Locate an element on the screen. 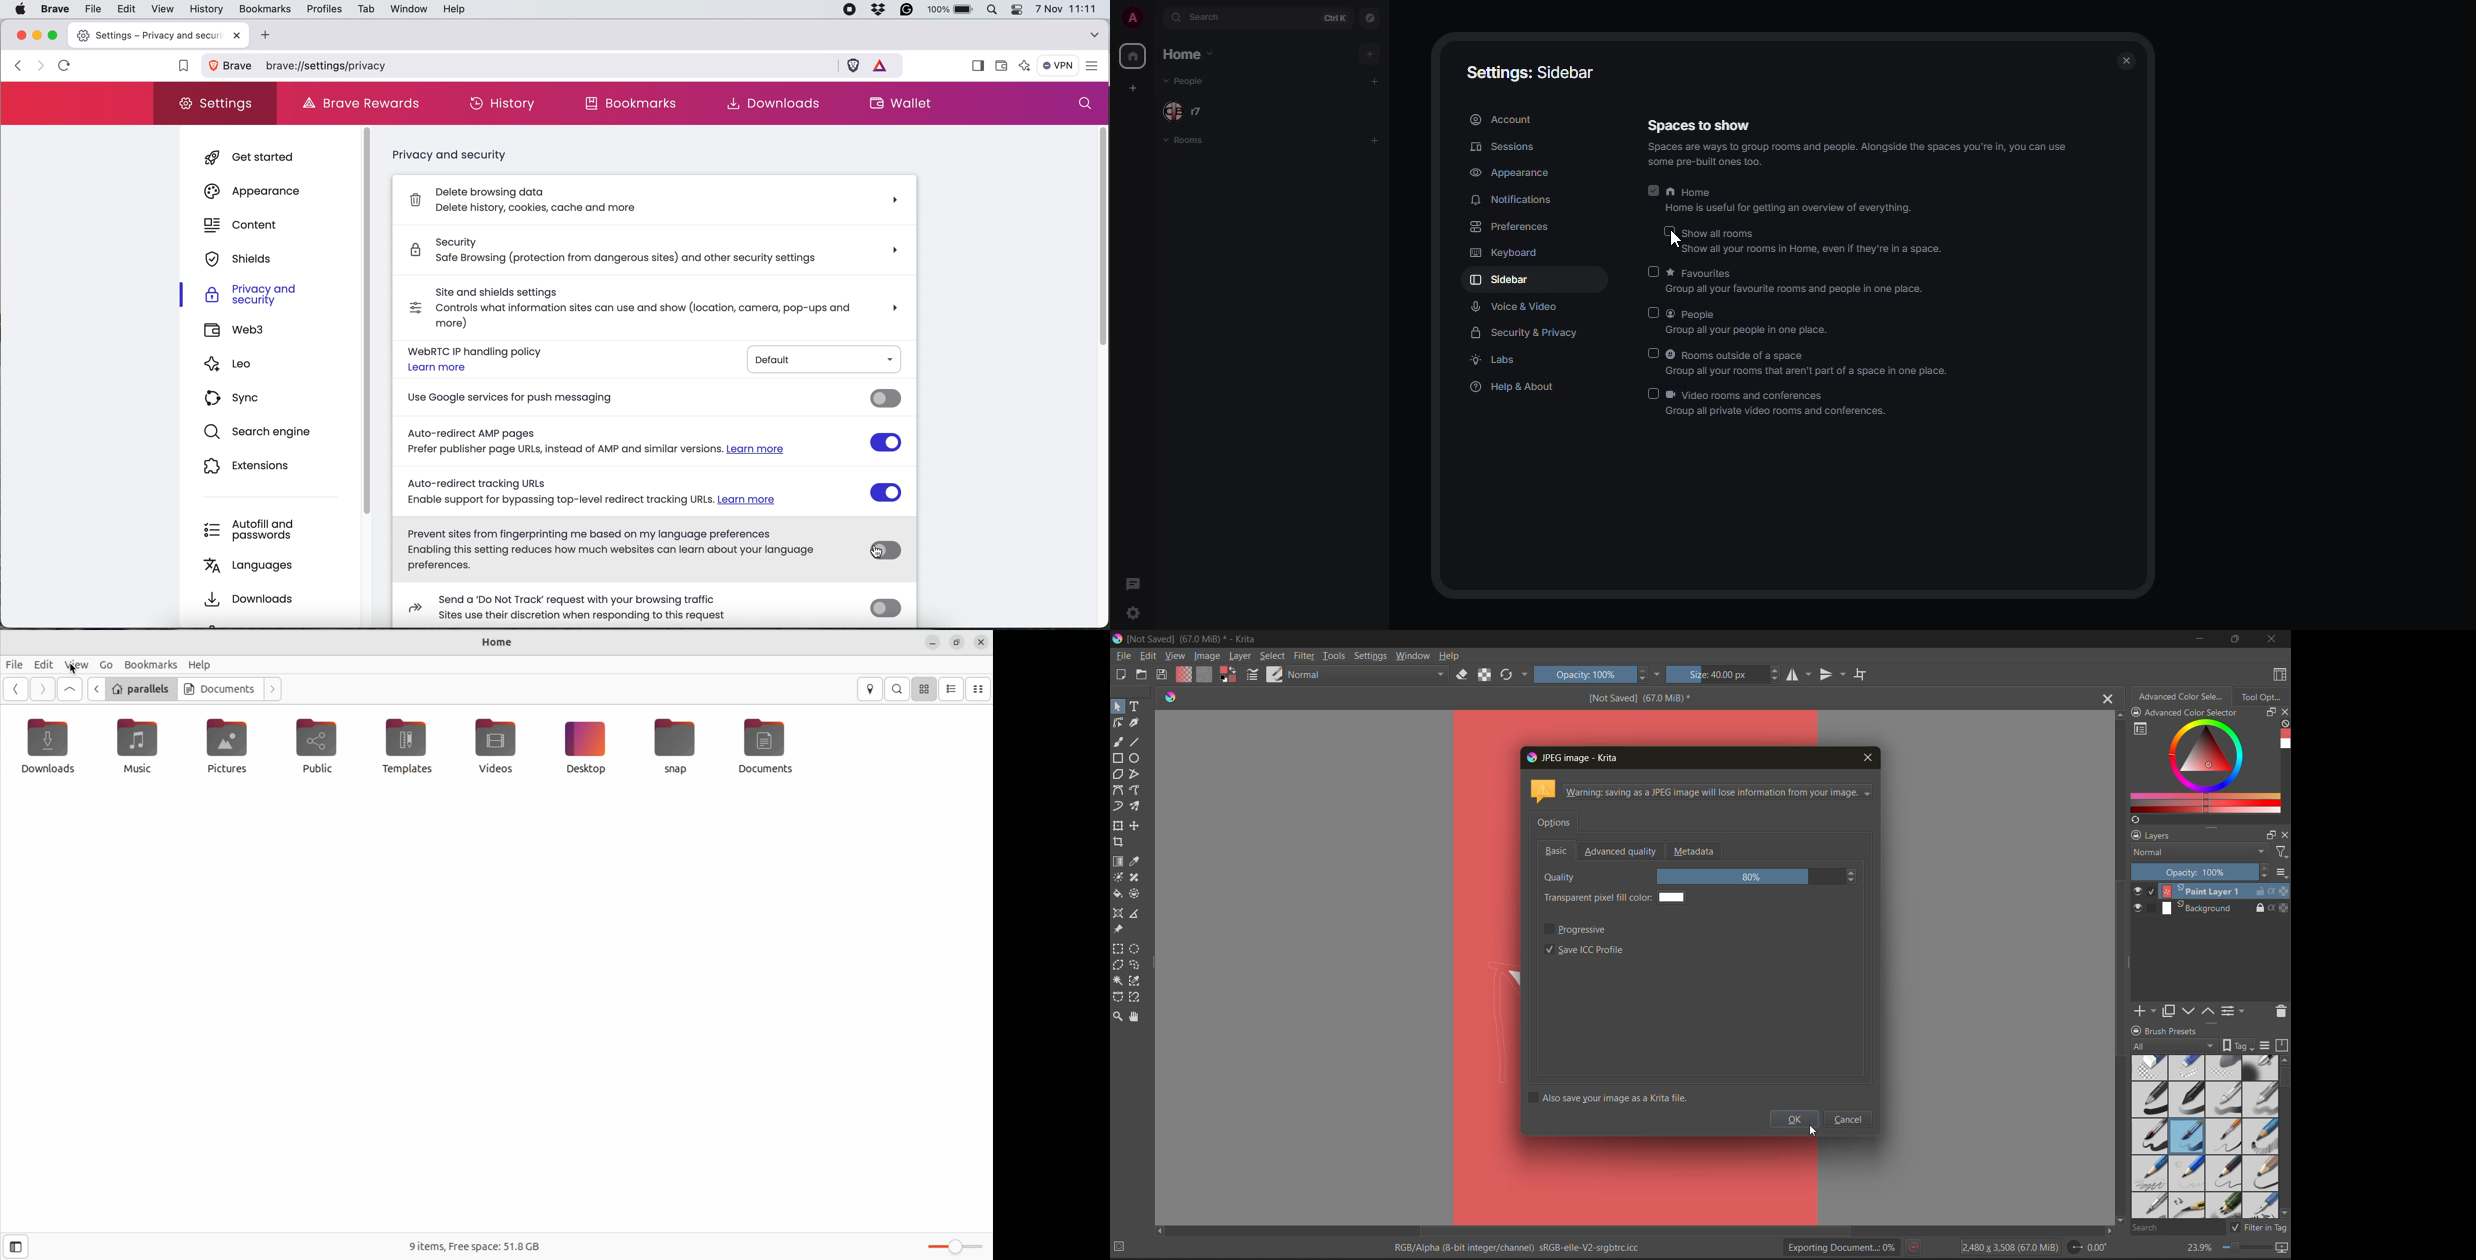  home is located at coordinates (1189, 56).